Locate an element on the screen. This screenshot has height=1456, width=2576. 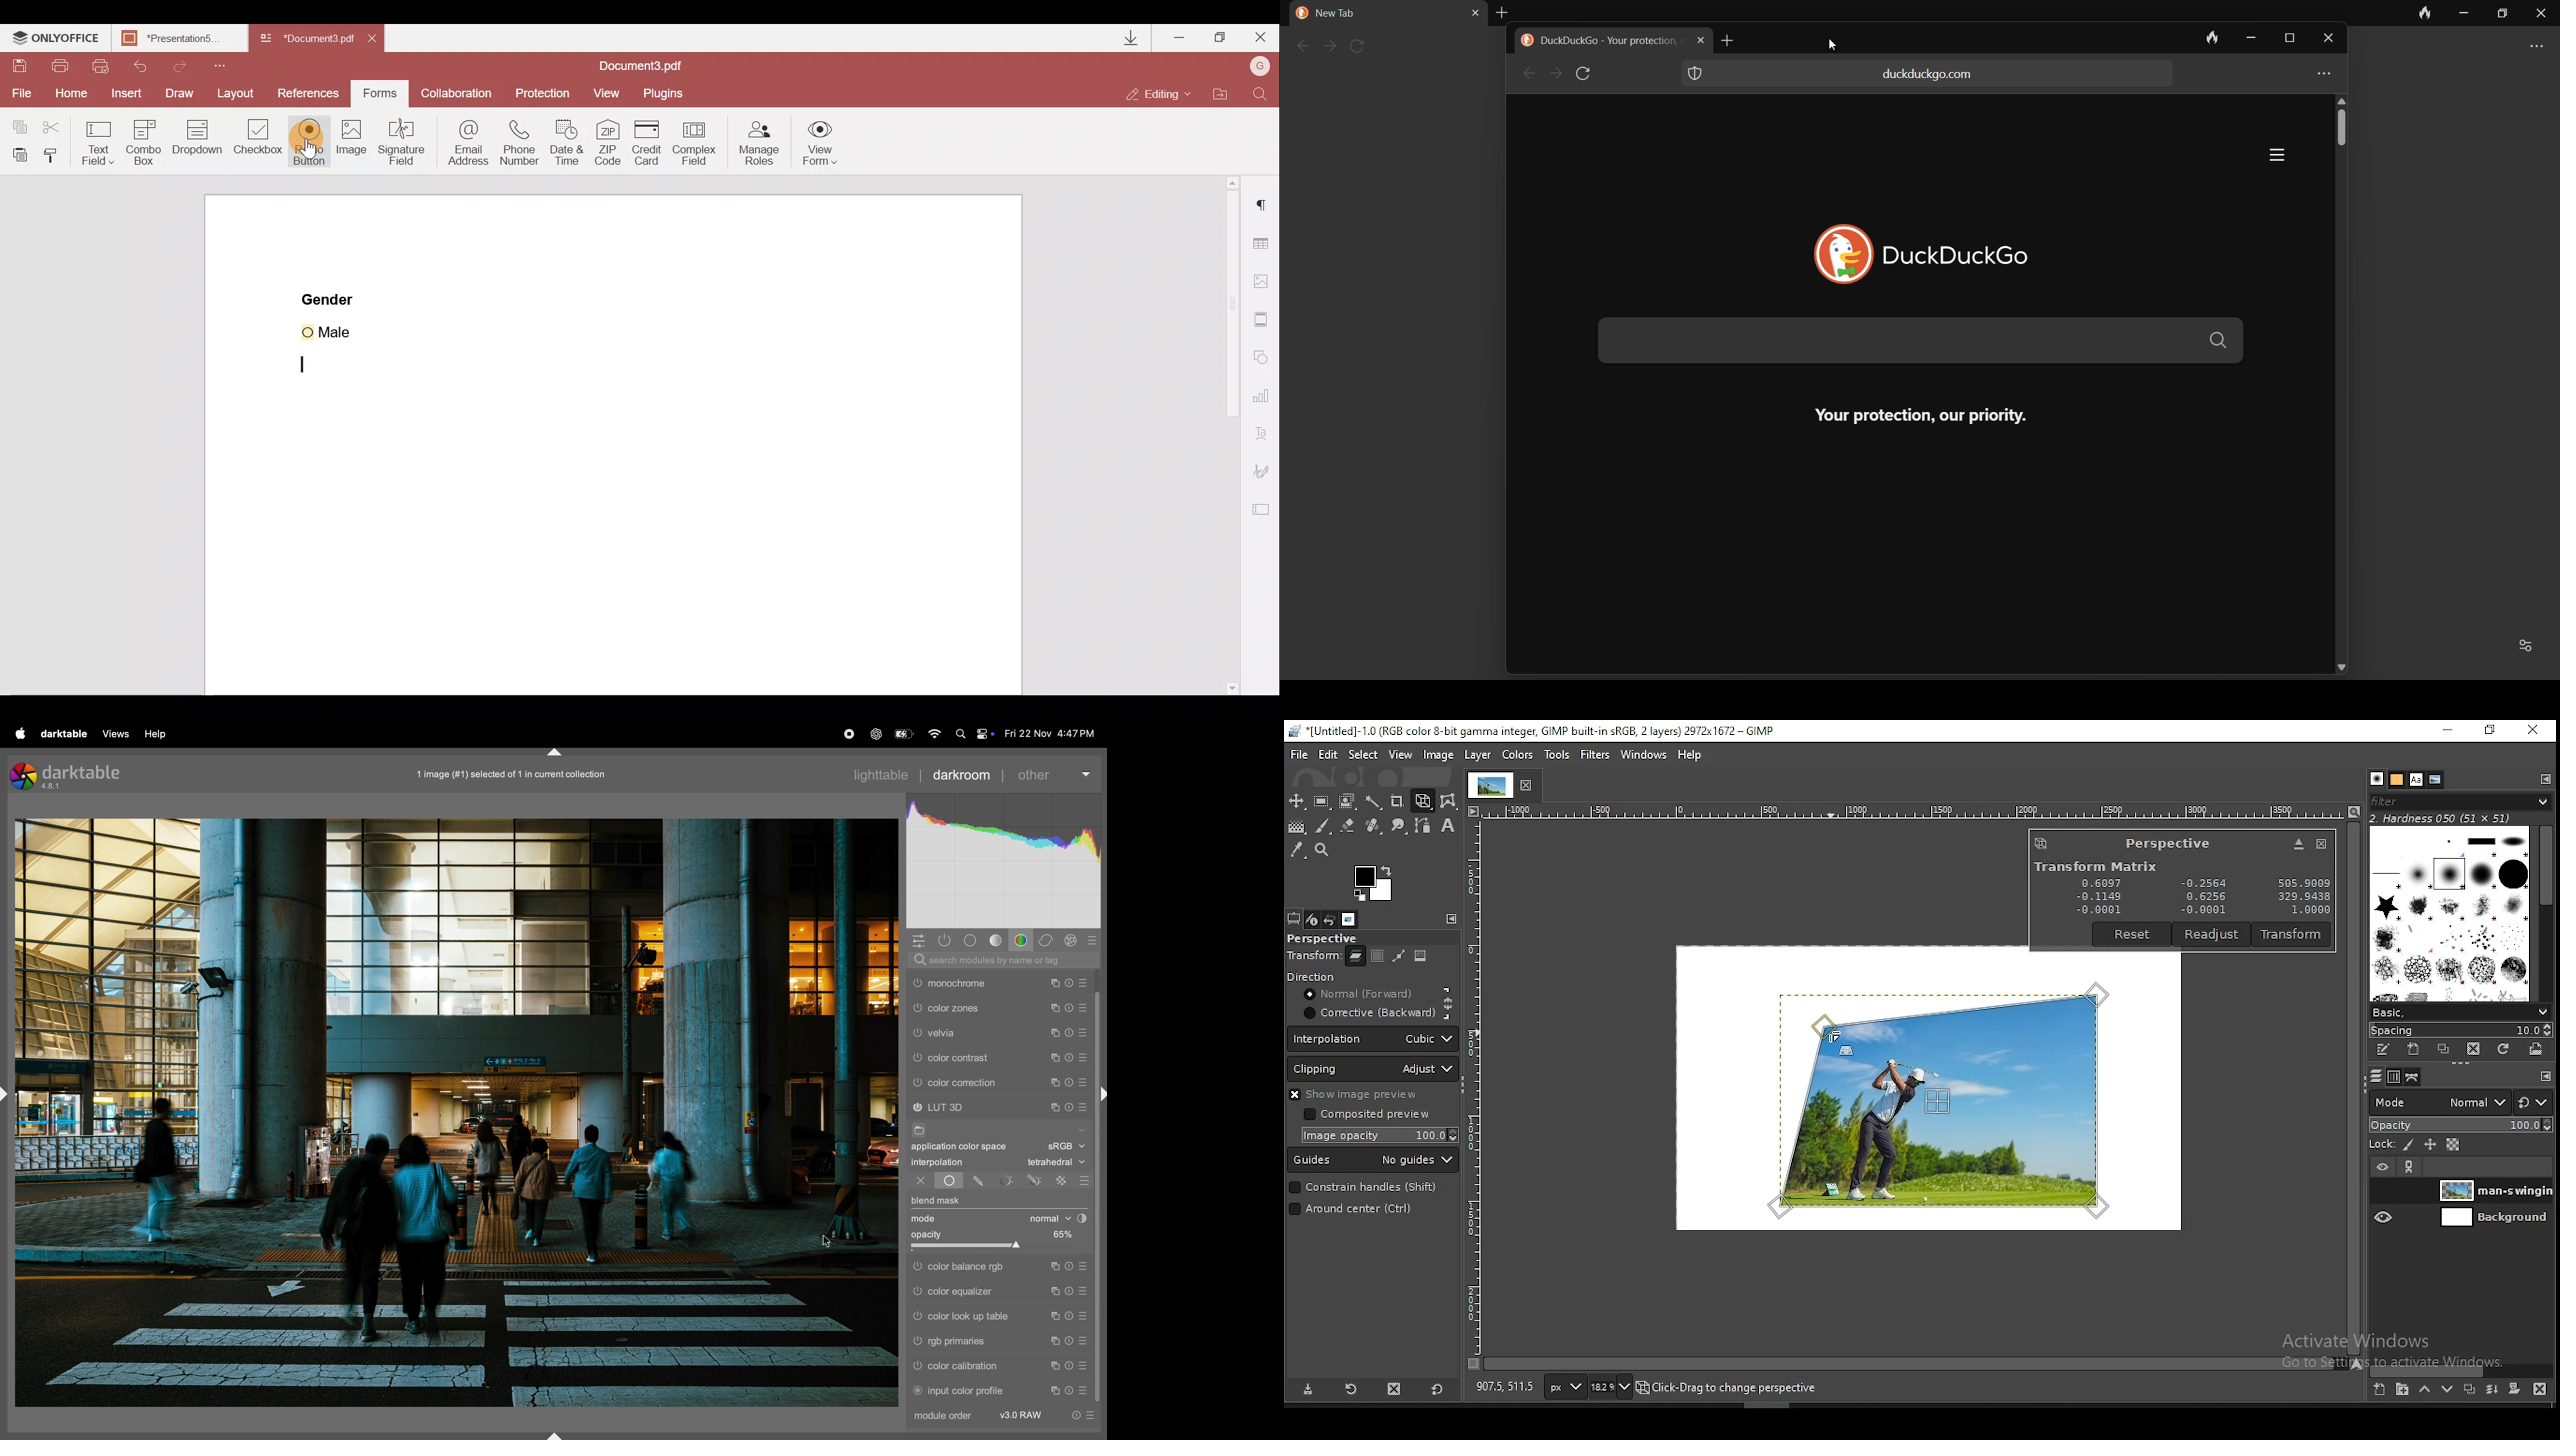
ZIP code is located at coordinates (608, 143).